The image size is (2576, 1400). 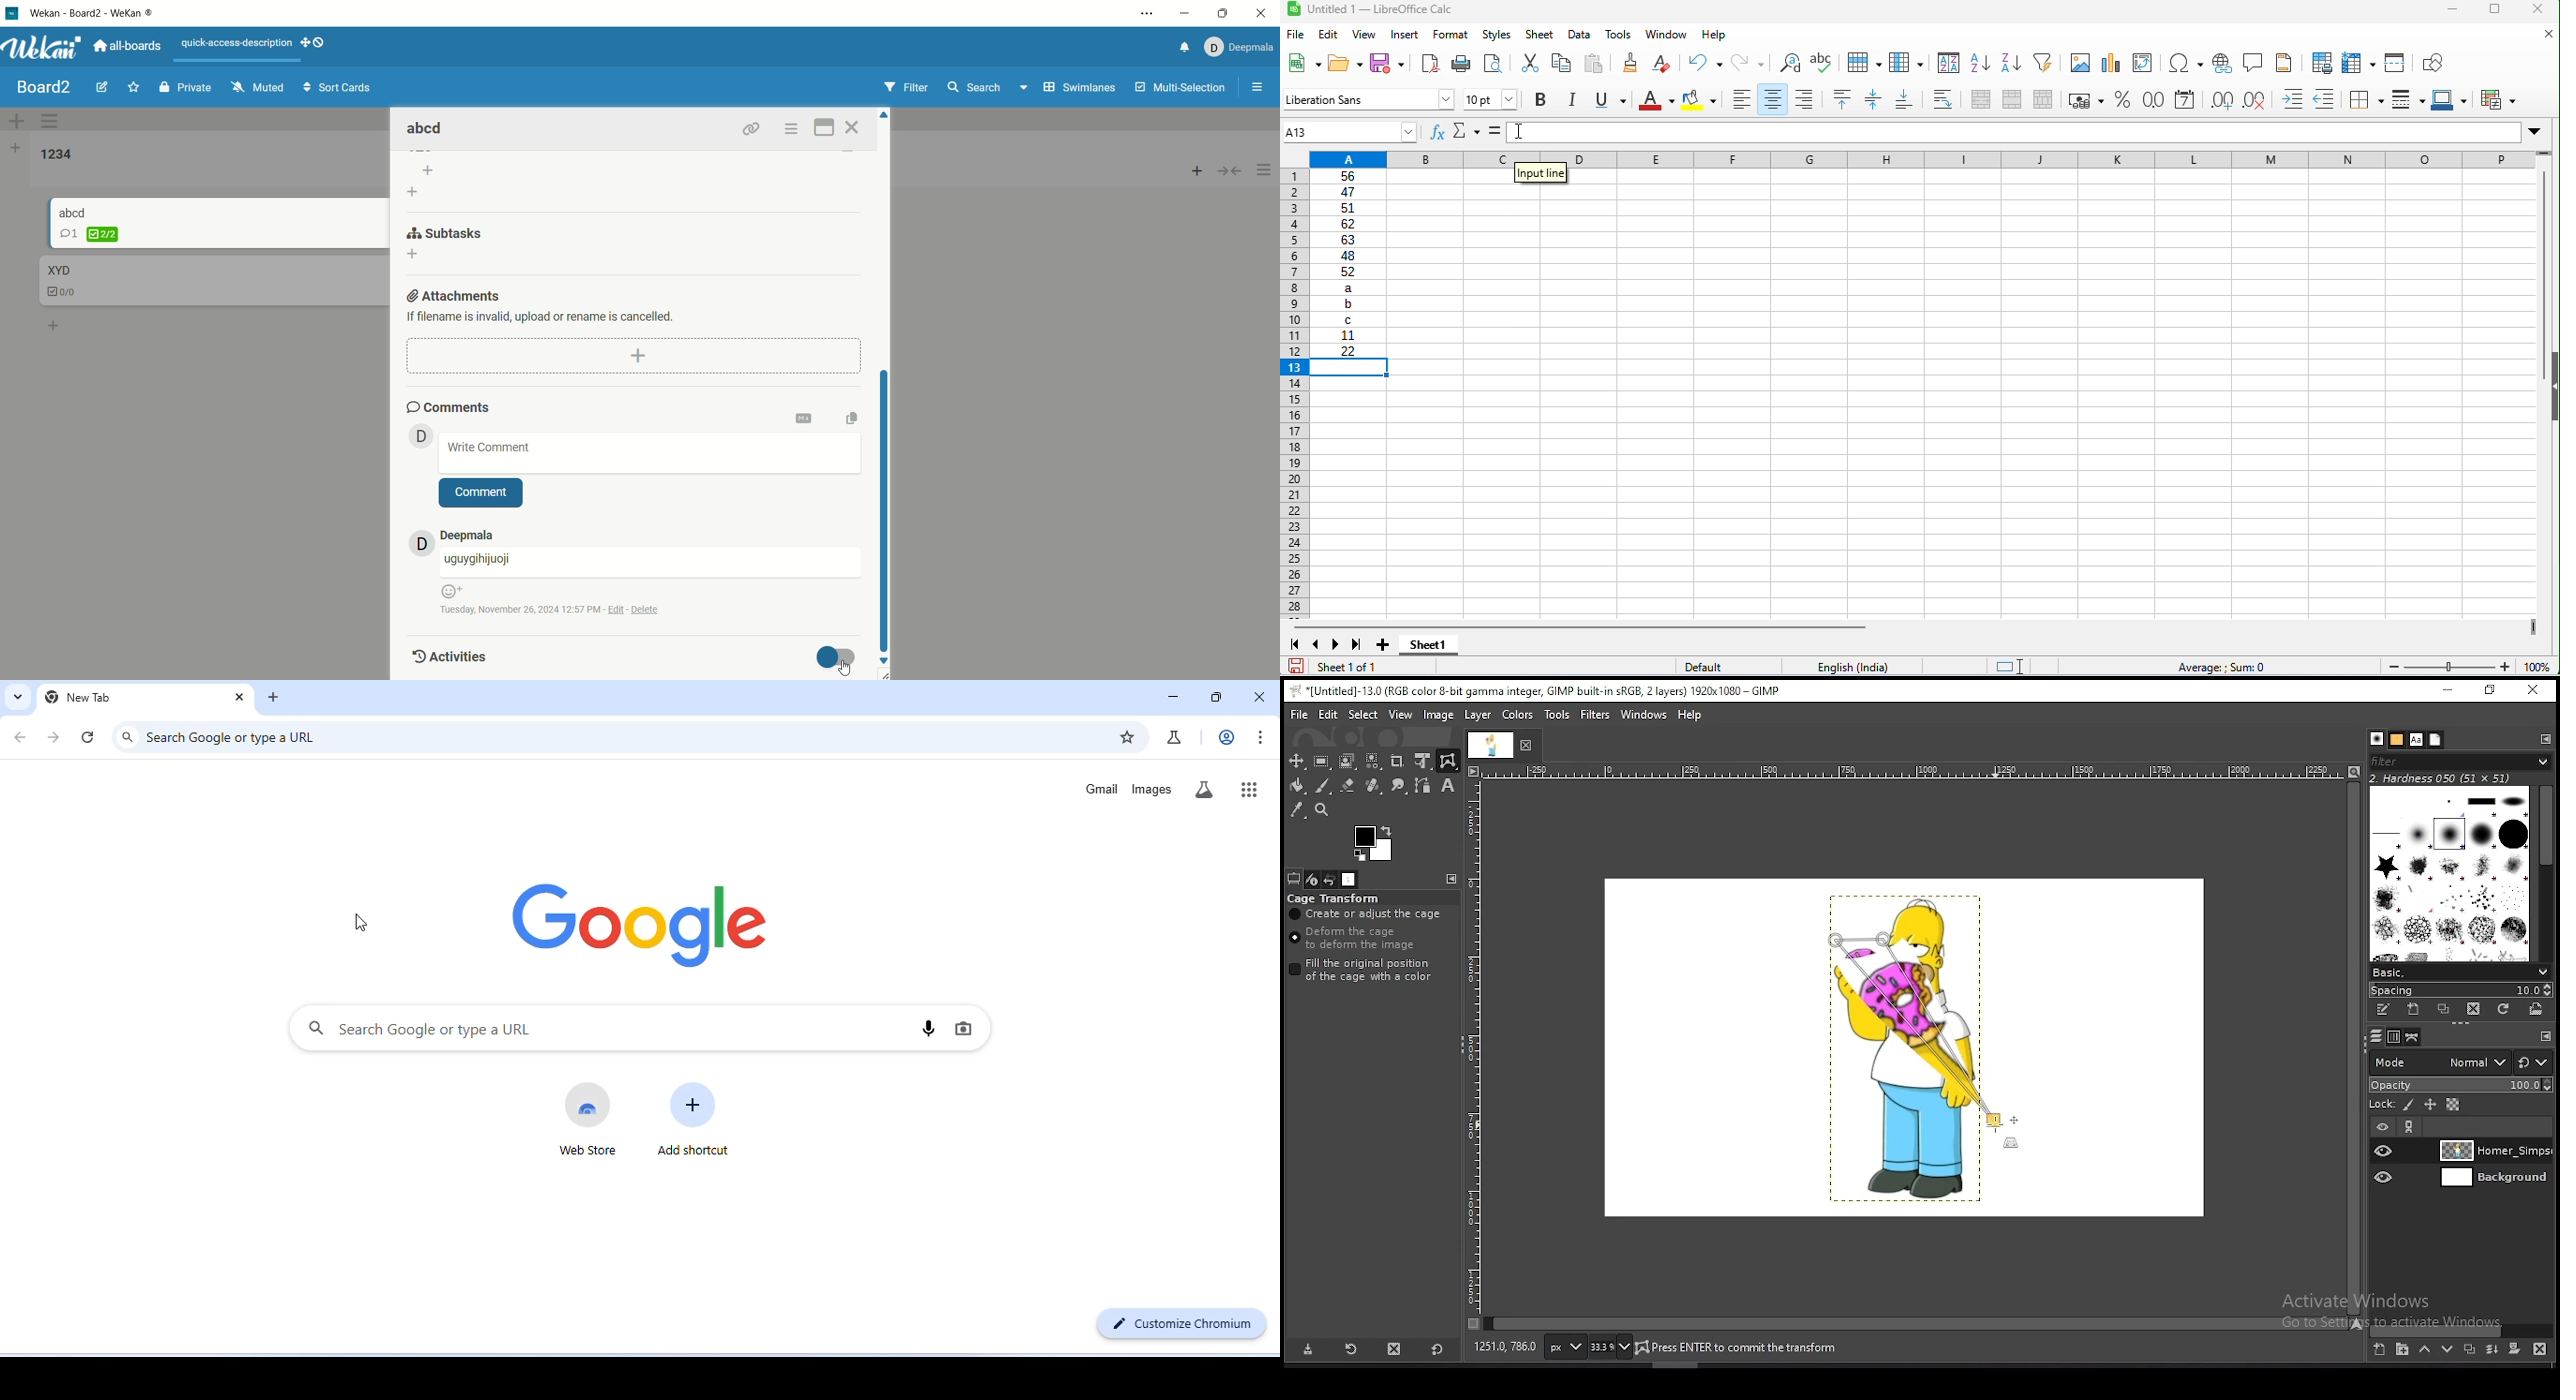 What do you see at coordinates (238, 44) in the screenshot?
I see `text` at bounding box center [238, 44].